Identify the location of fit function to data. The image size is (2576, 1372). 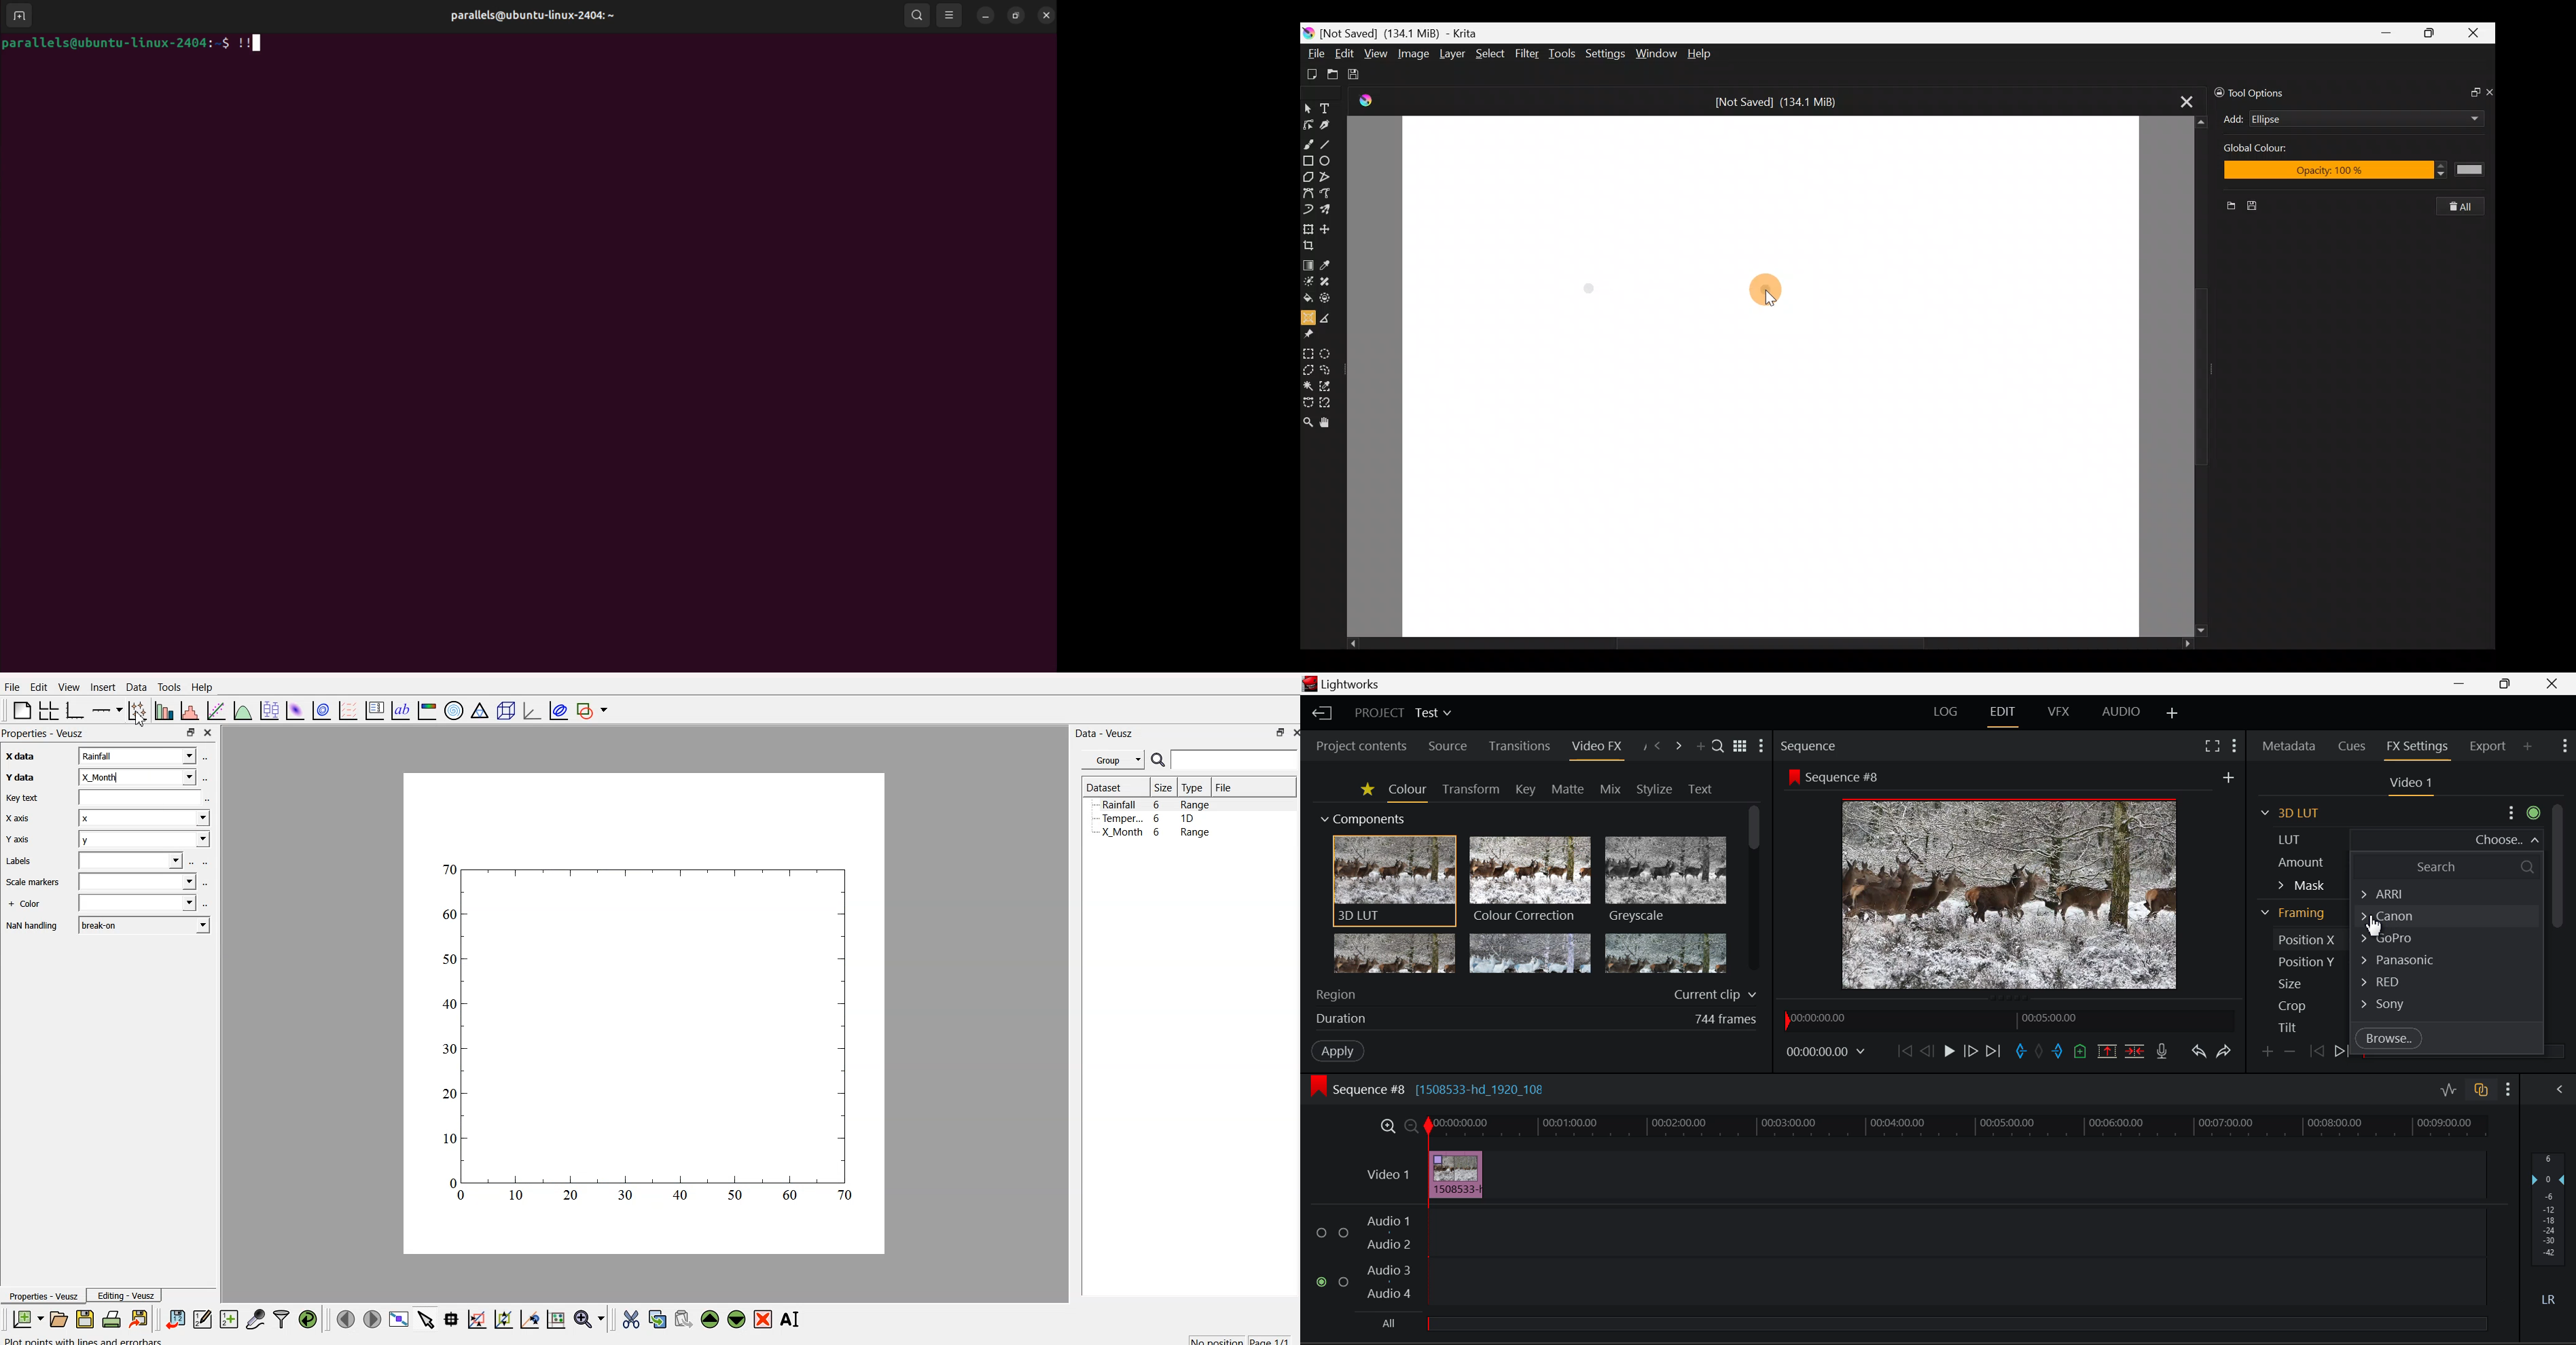
(216, 711).